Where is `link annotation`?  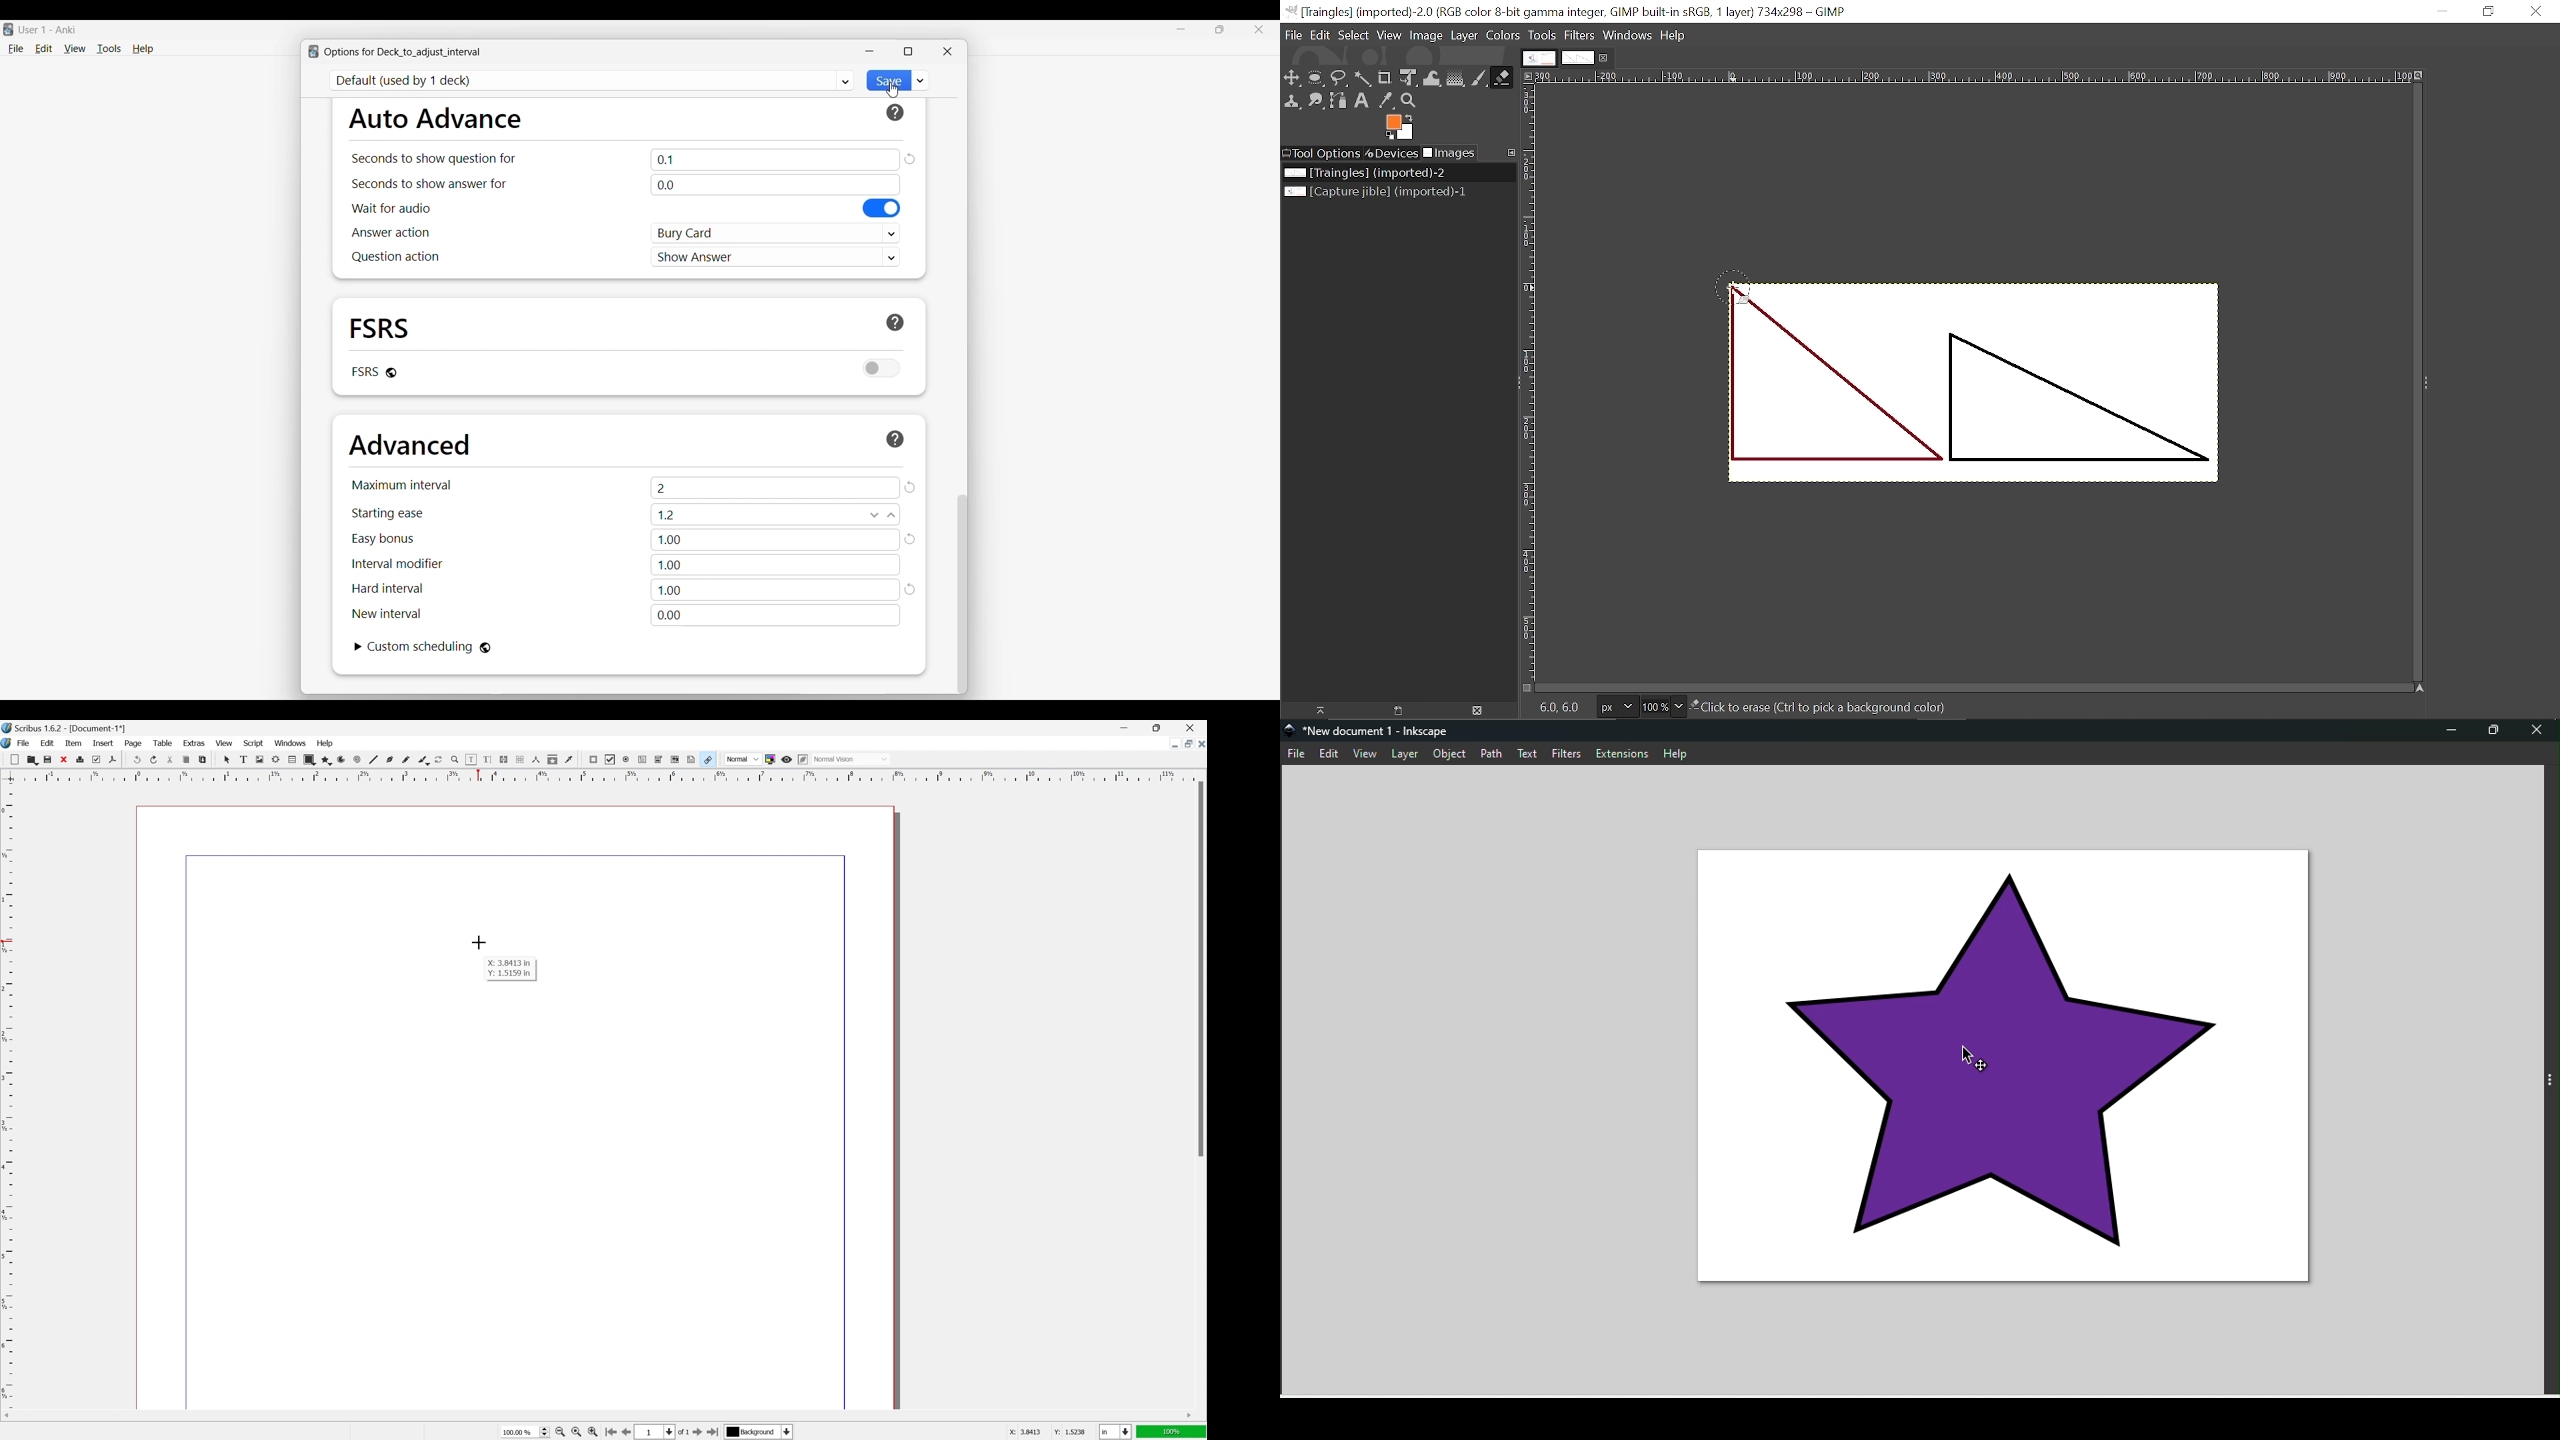
link annotation is located at coordinates (708, 759).